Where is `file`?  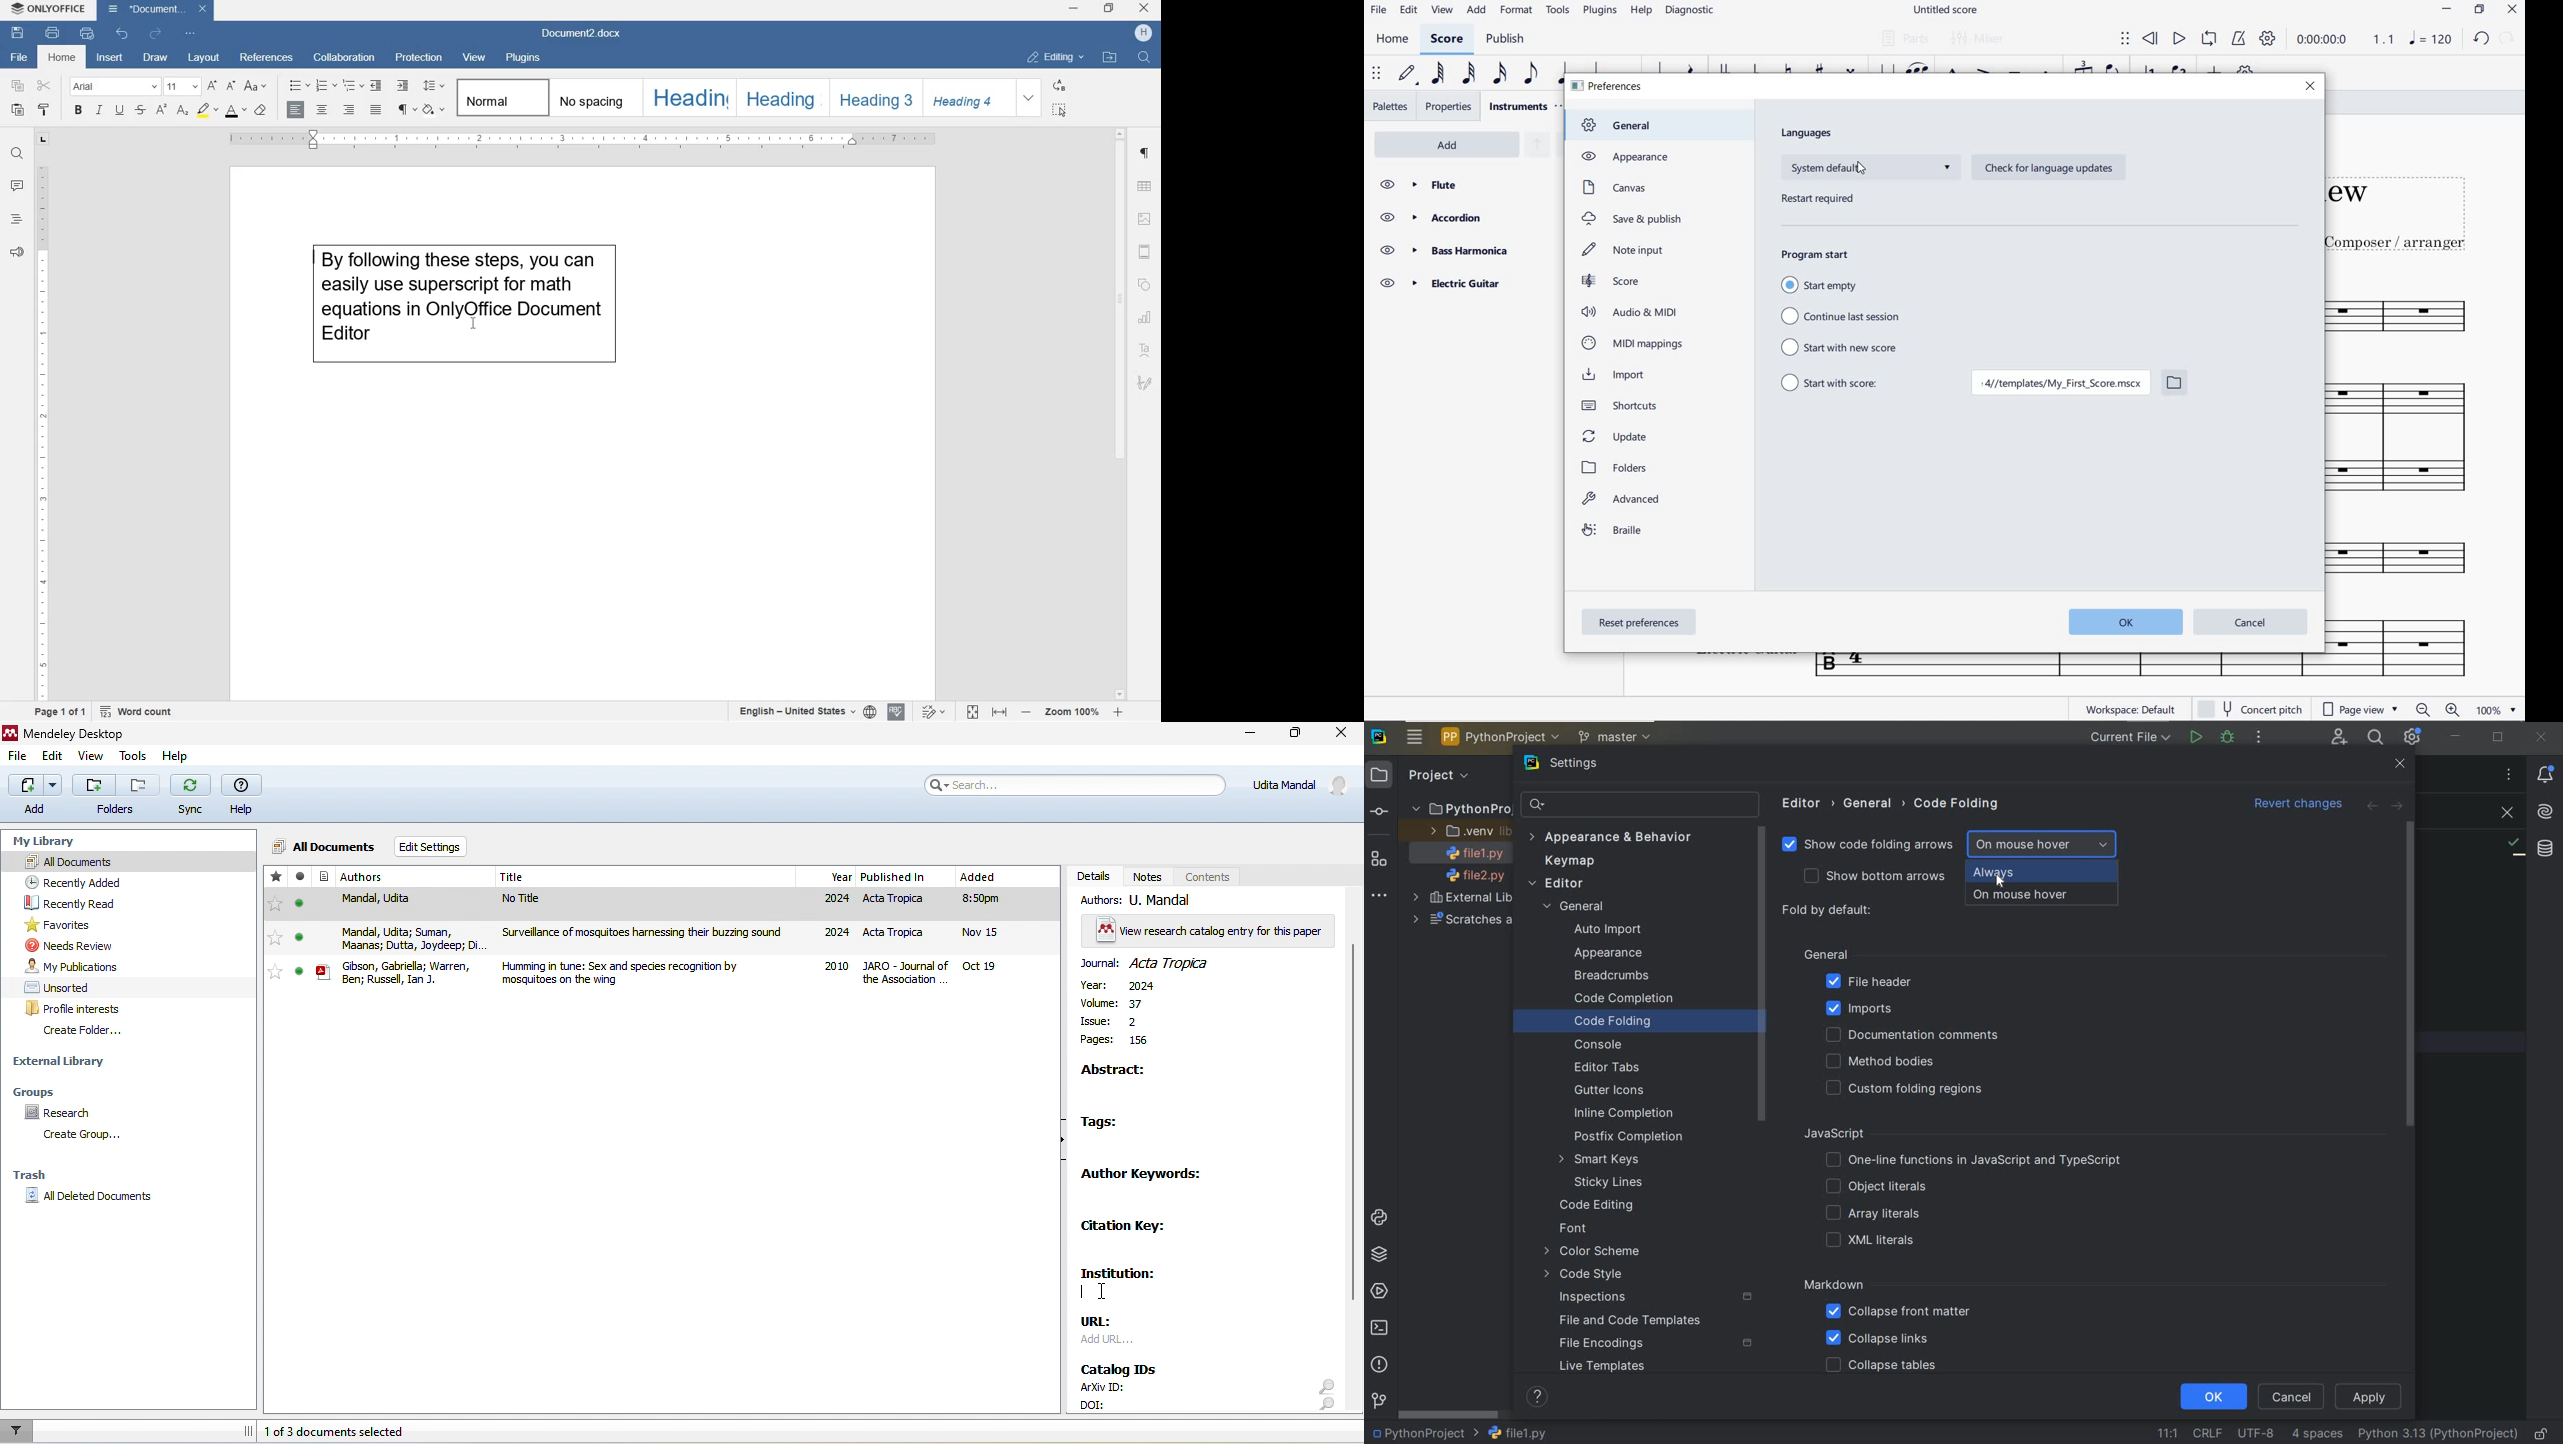
file is located at coordinates (19, 756).